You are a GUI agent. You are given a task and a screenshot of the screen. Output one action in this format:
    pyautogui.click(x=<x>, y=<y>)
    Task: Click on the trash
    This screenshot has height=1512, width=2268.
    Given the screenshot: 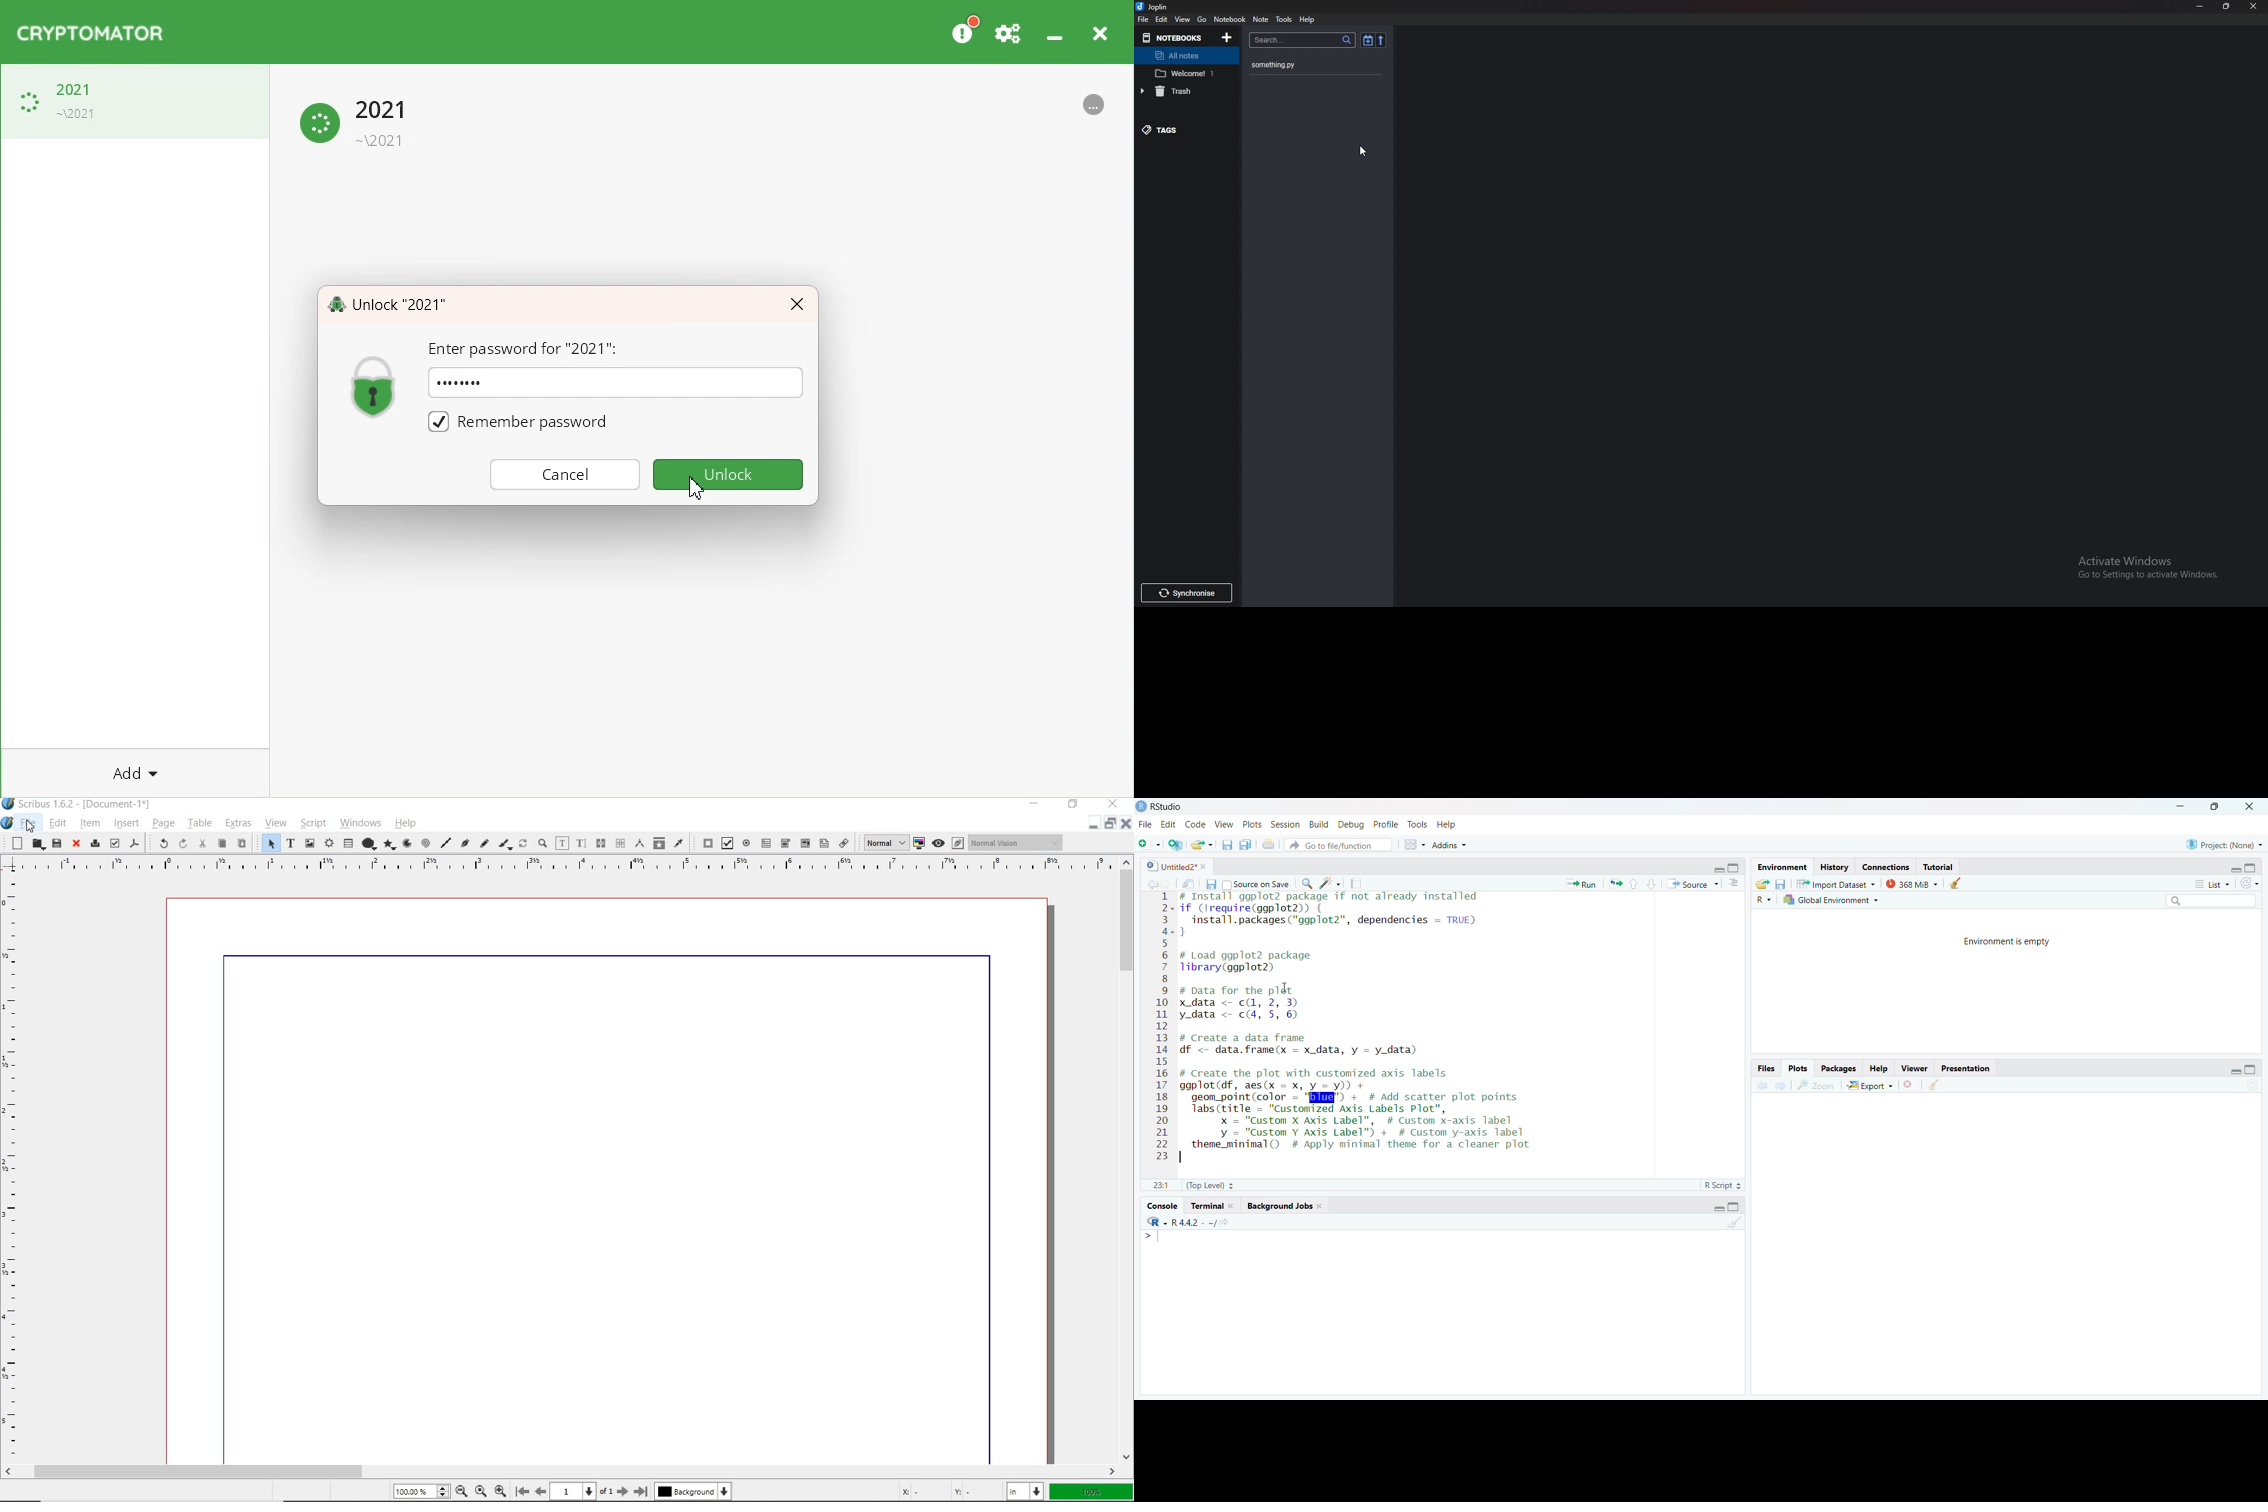 What is the action you would take?
    pyautogui.click(x=1181, y=91)
    